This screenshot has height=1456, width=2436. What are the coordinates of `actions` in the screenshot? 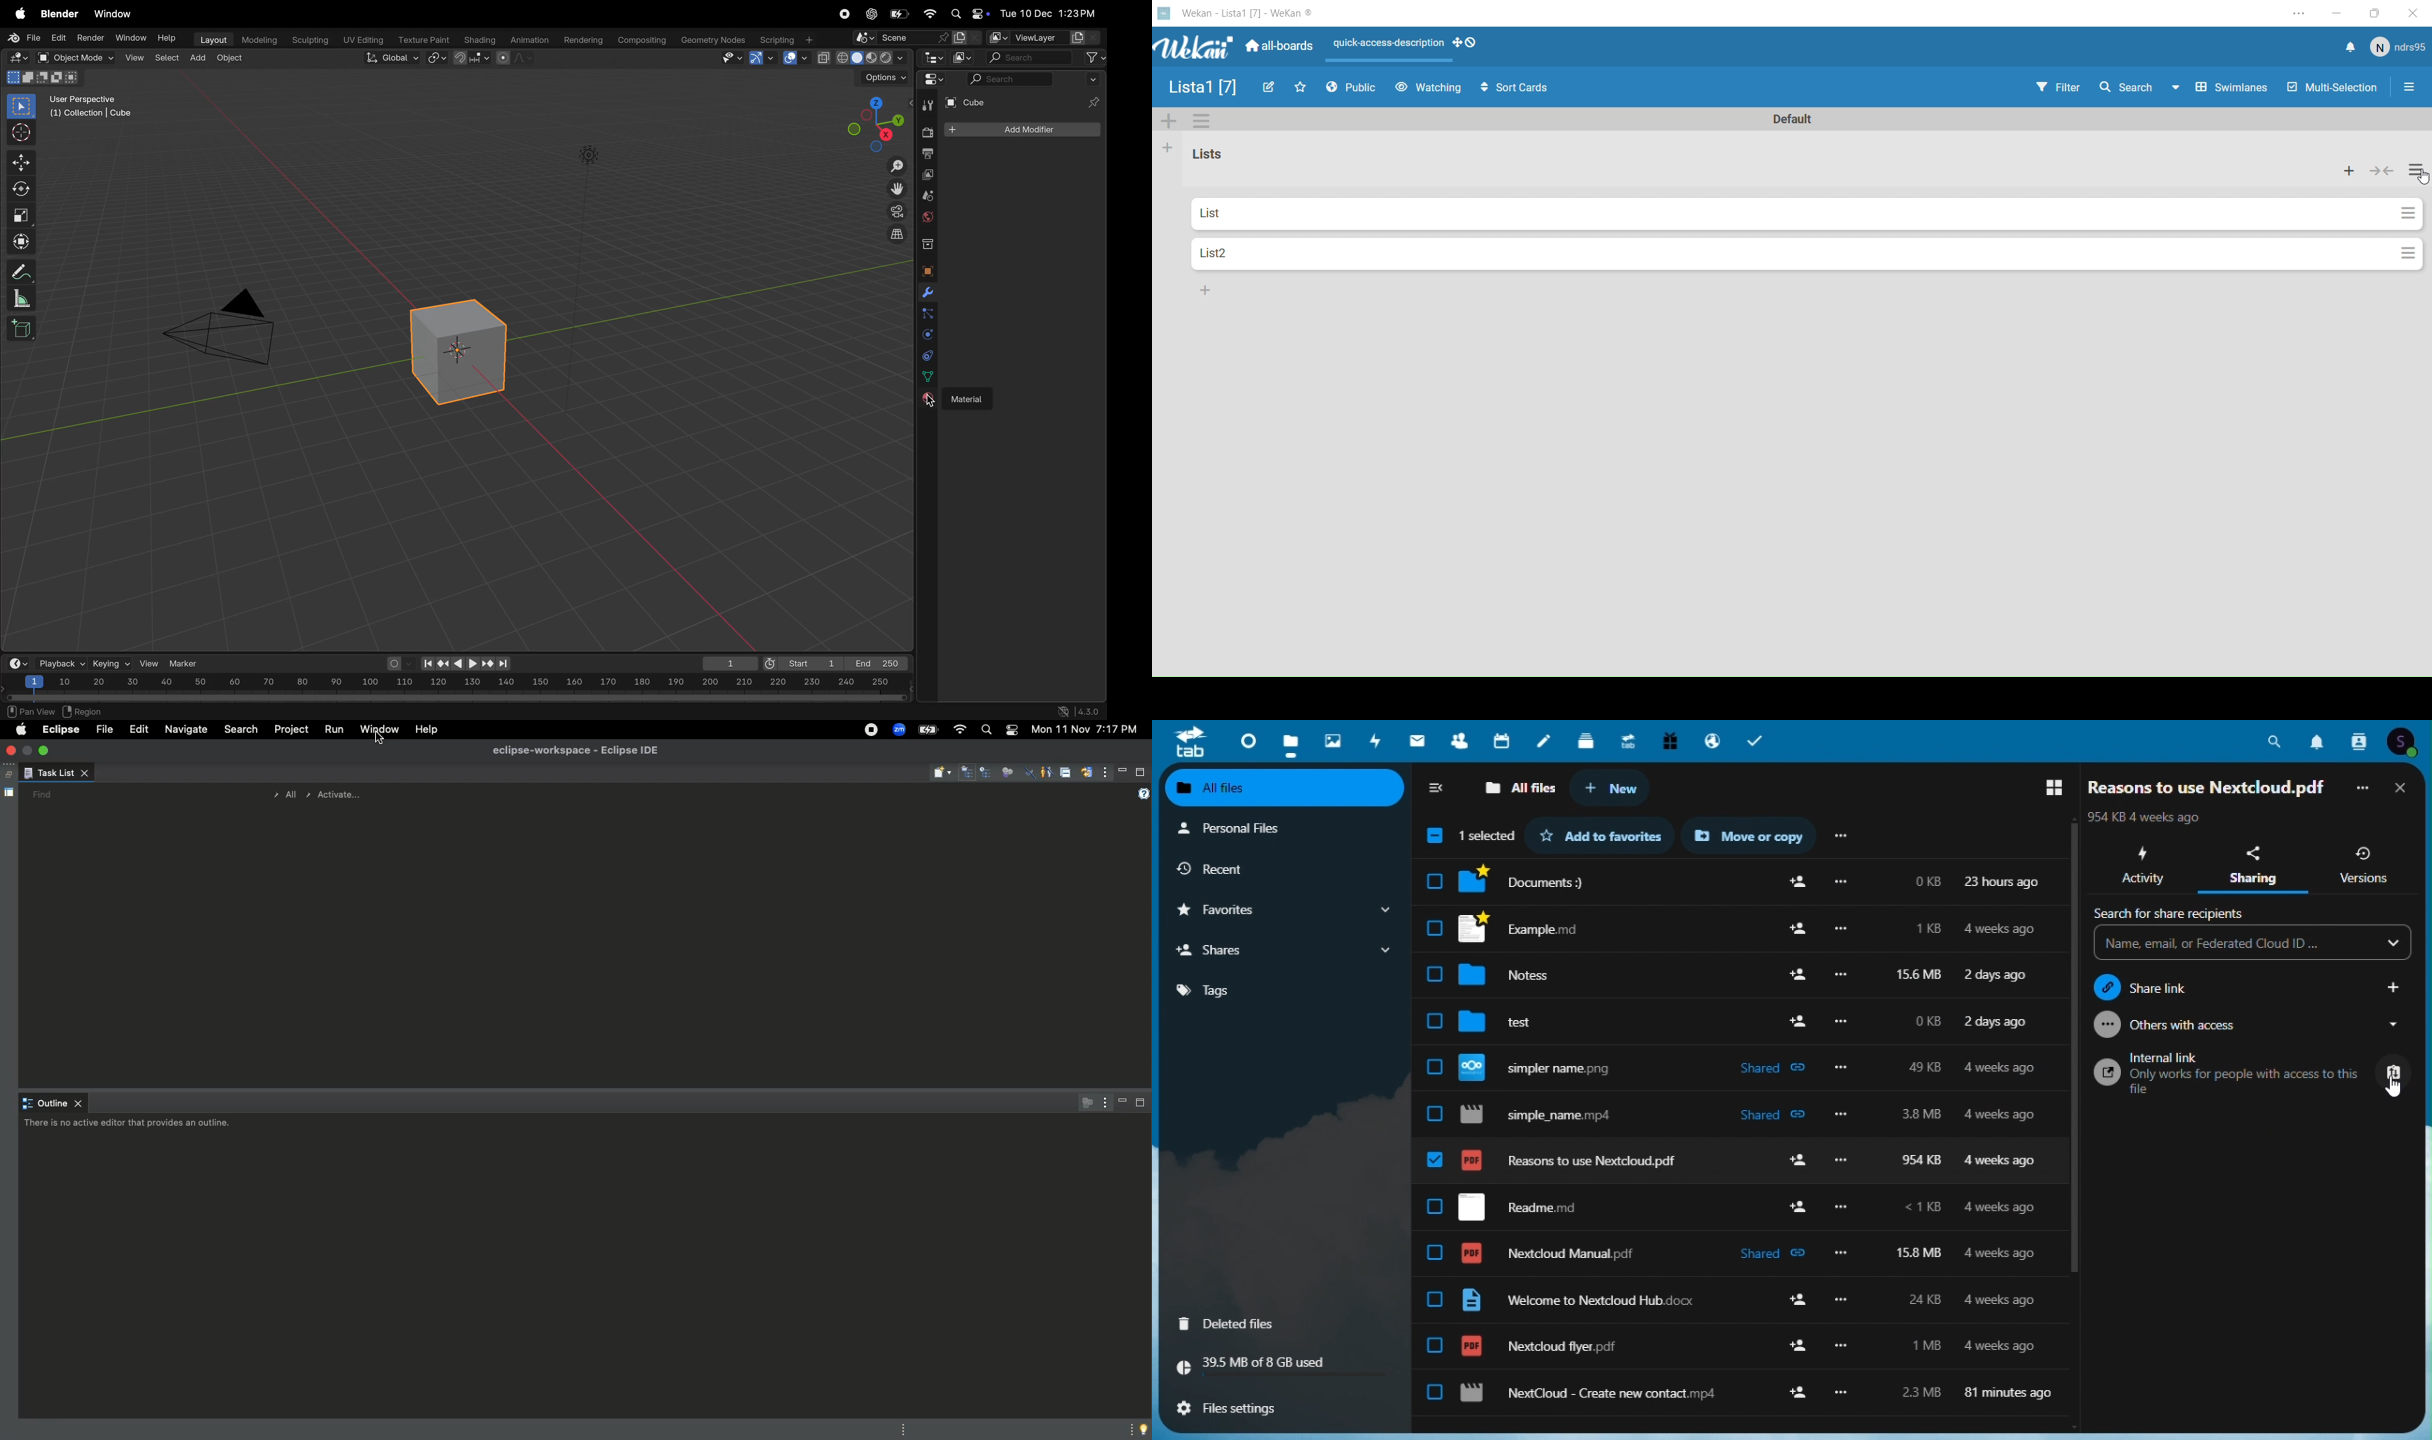 It's located at (2409, 255).